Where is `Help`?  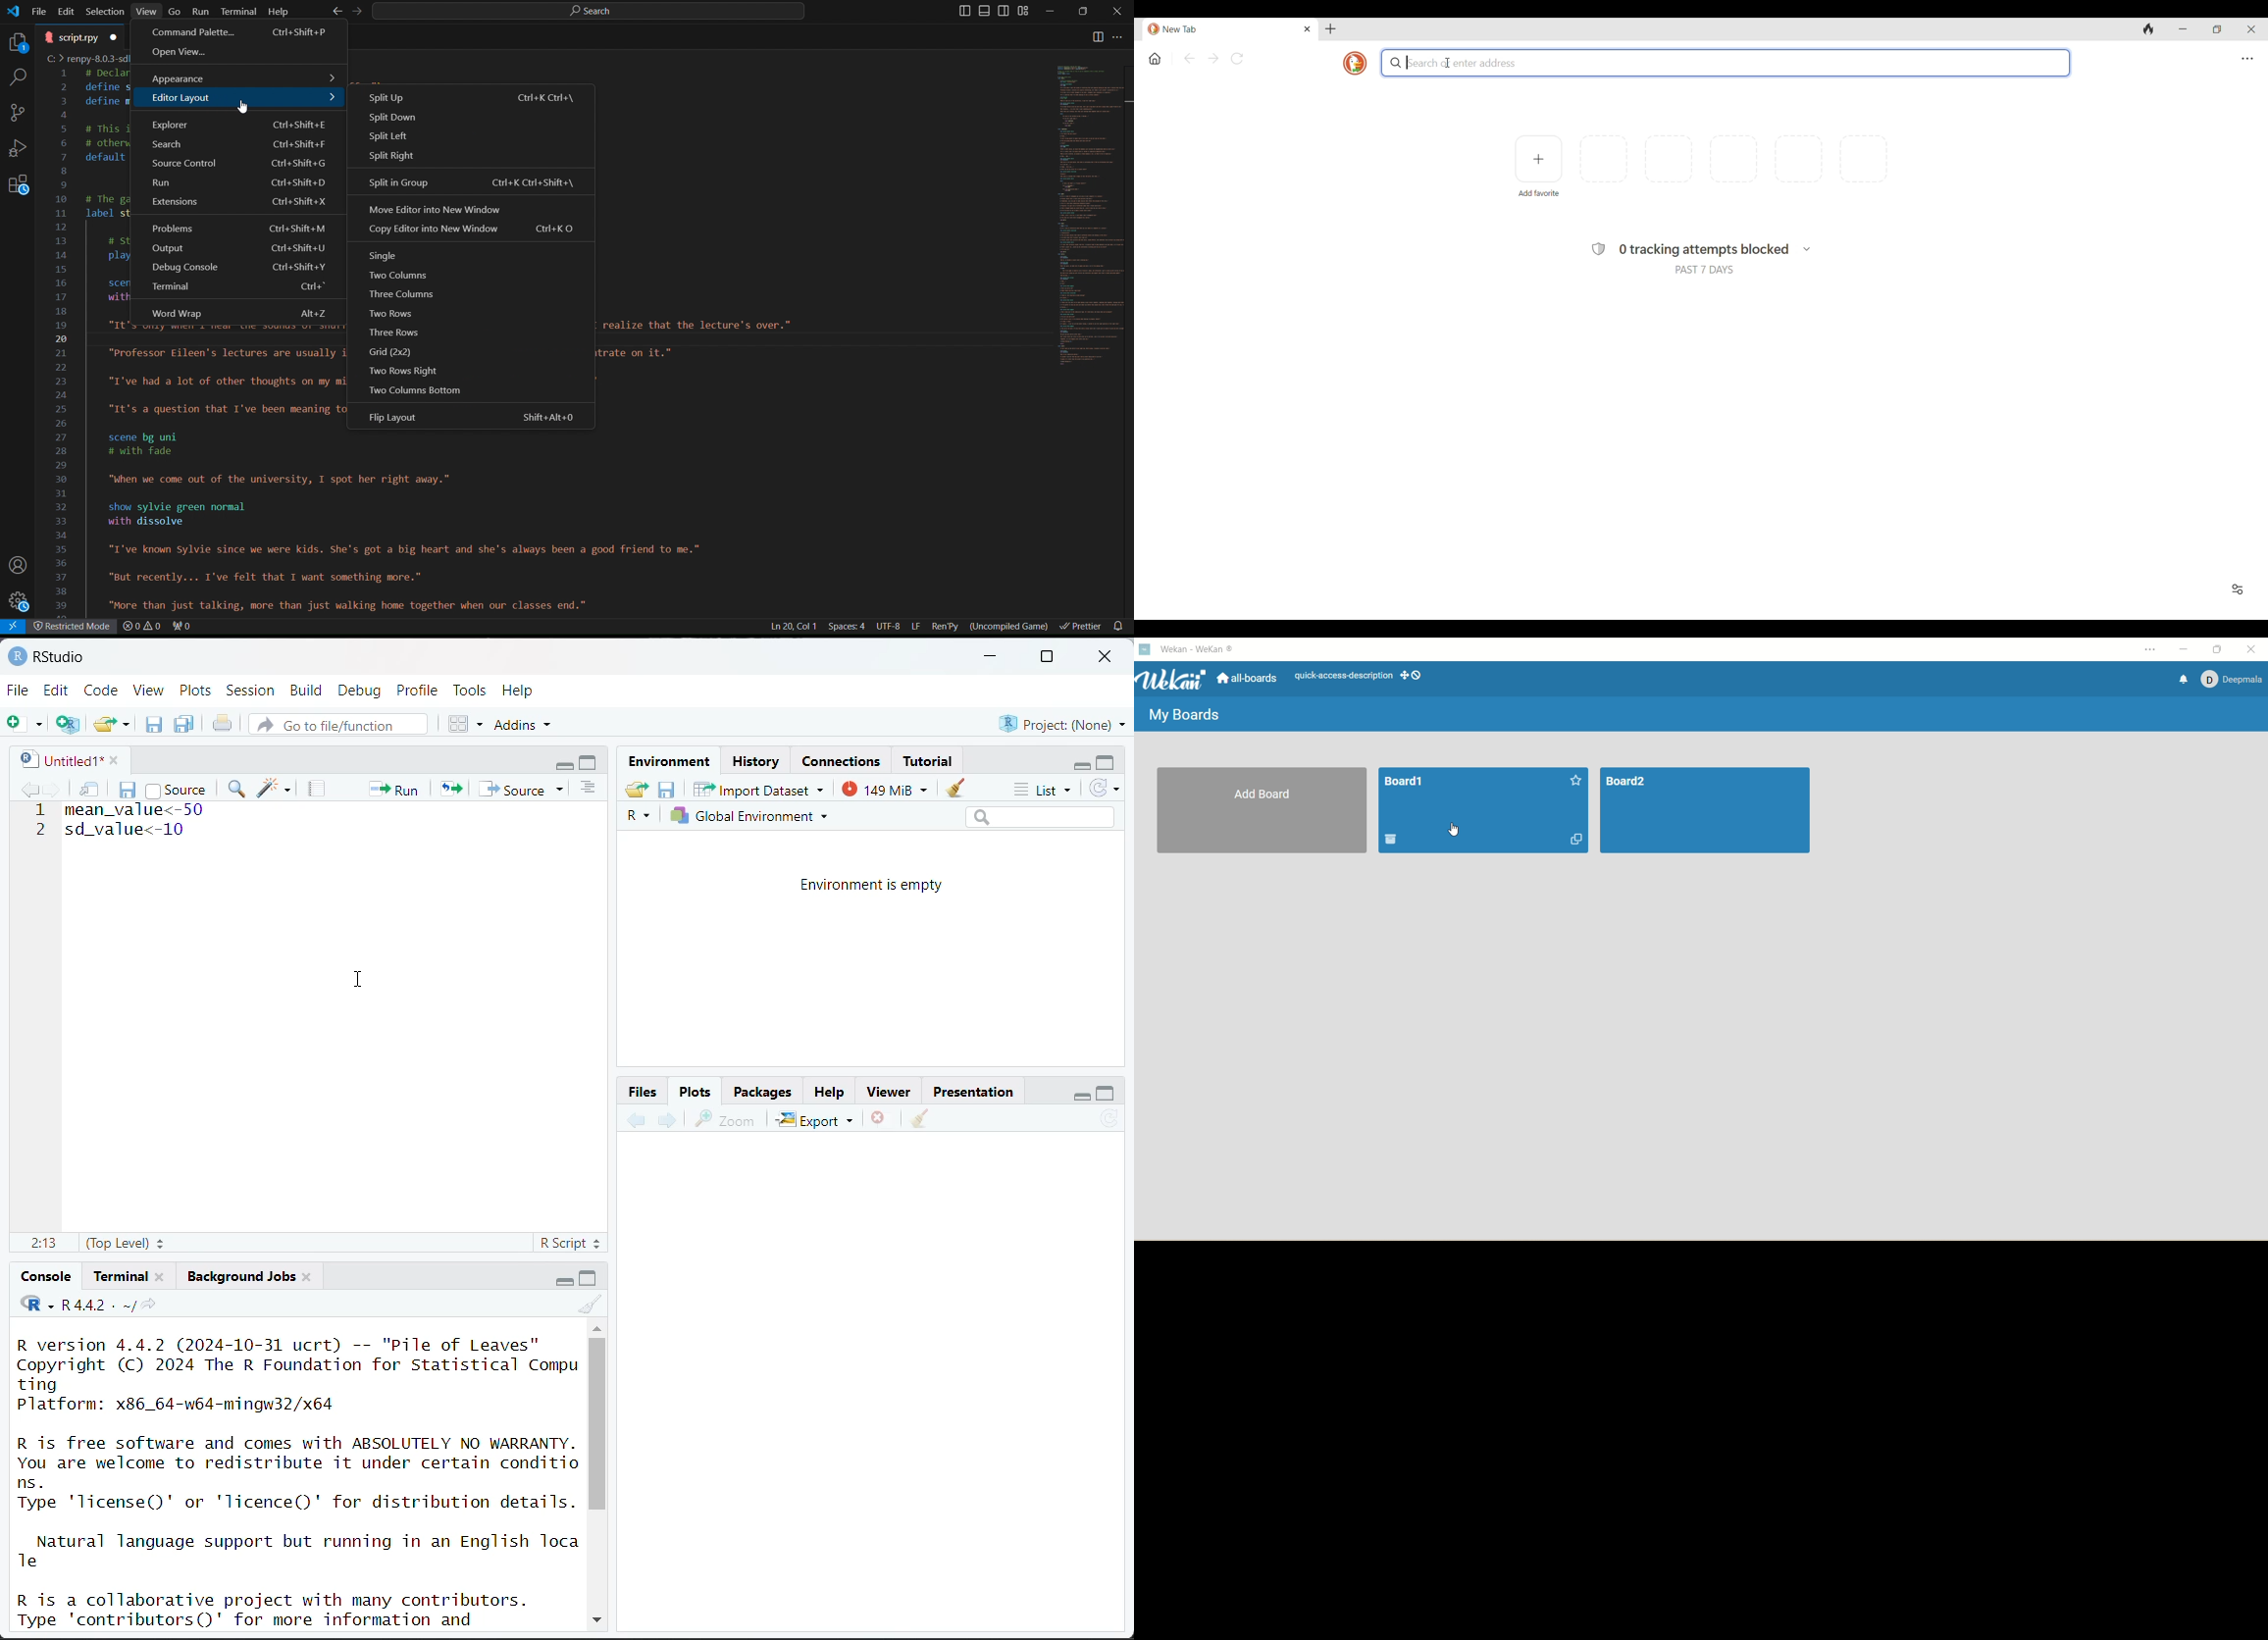
Help is located at coordinates (520, 690).